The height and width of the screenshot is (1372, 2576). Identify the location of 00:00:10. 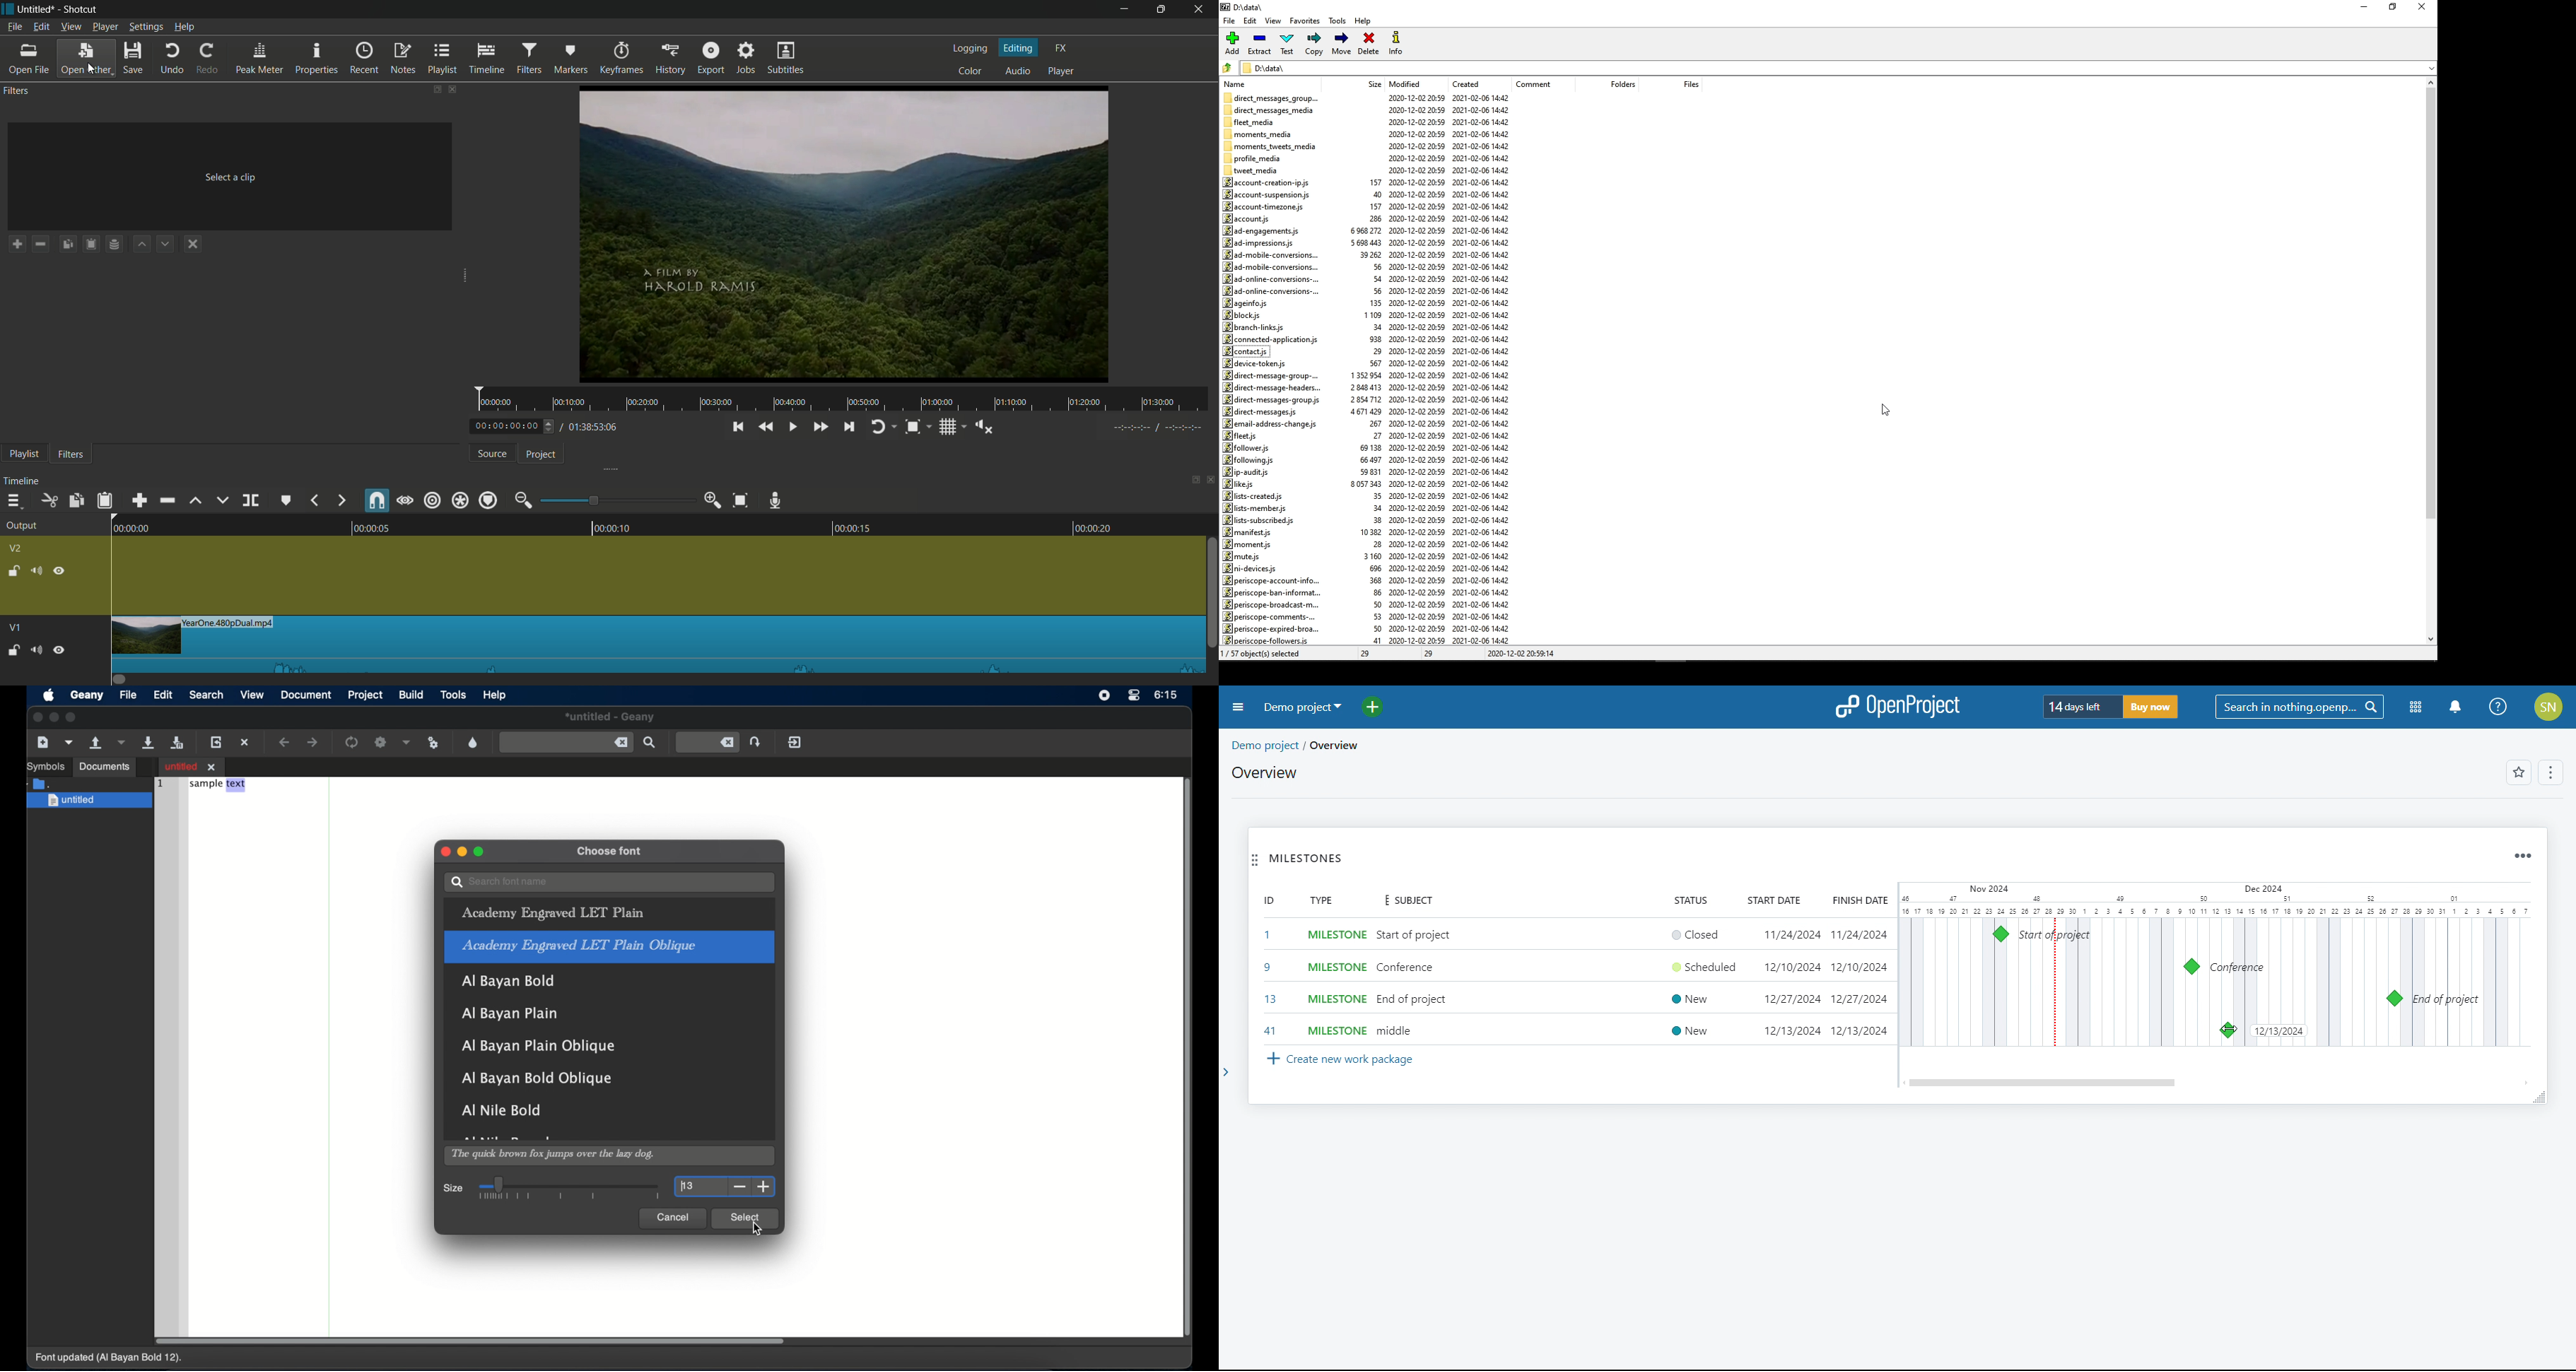
(615, 526).